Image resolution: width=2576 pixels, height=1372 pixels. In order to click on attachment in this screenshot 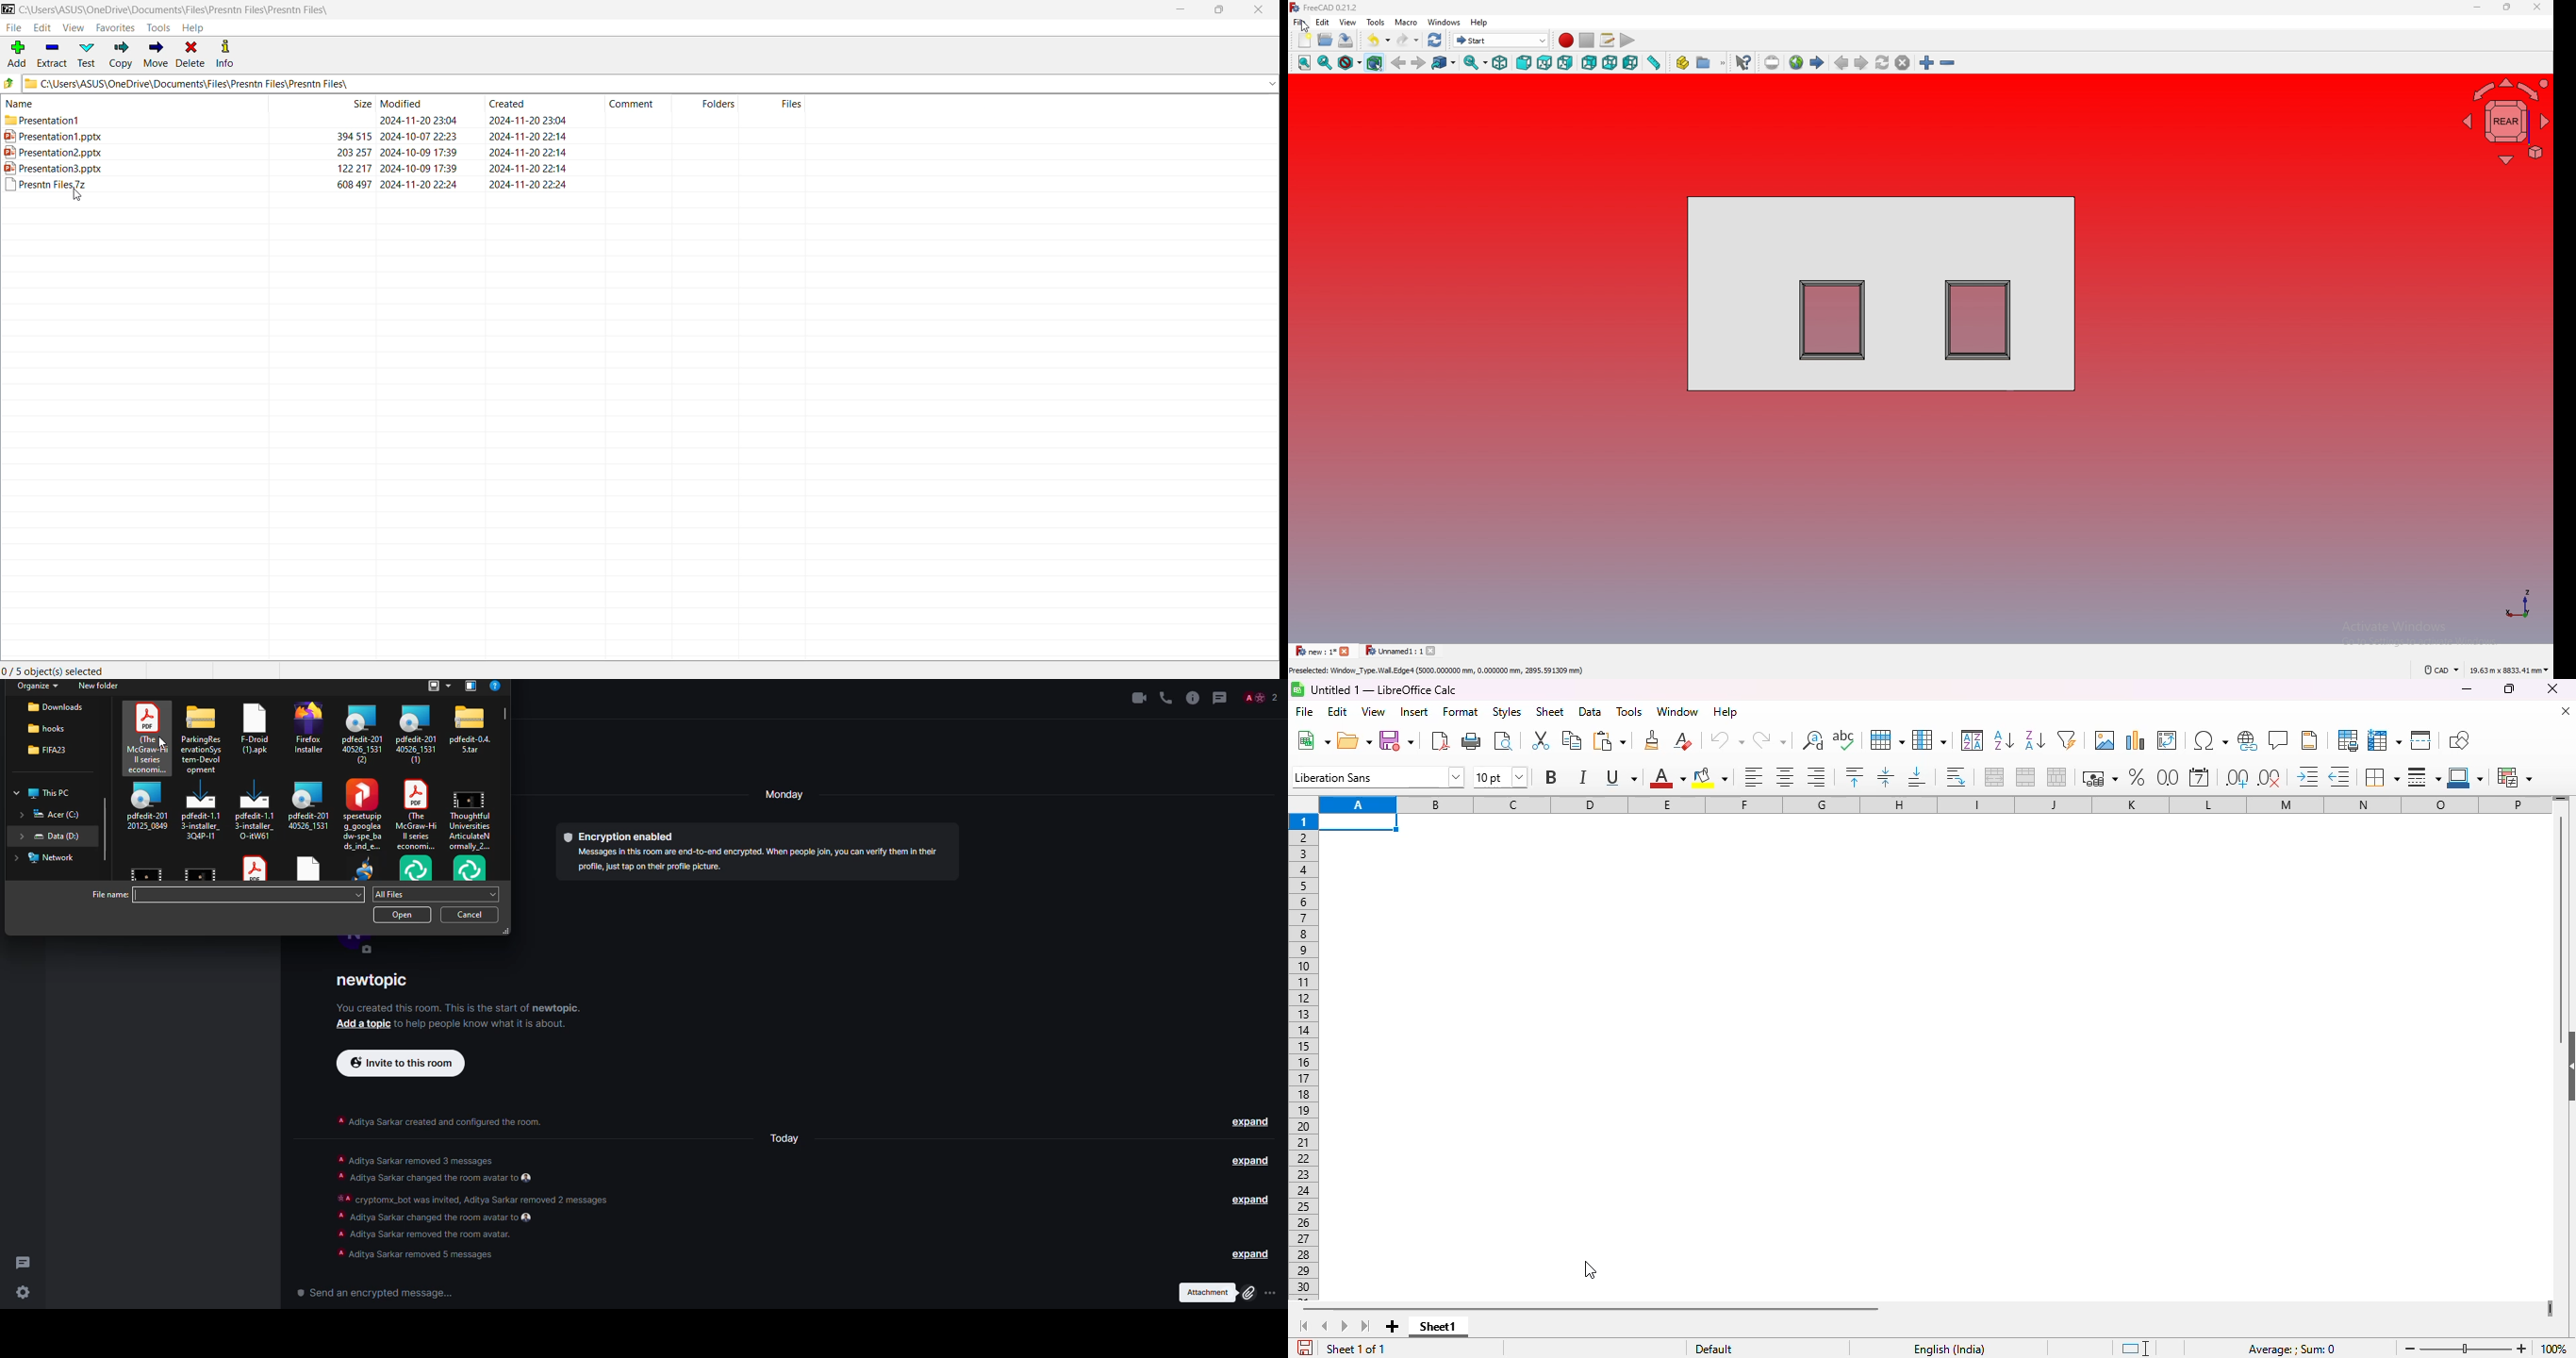, I will do `click(1205, 1294)`.